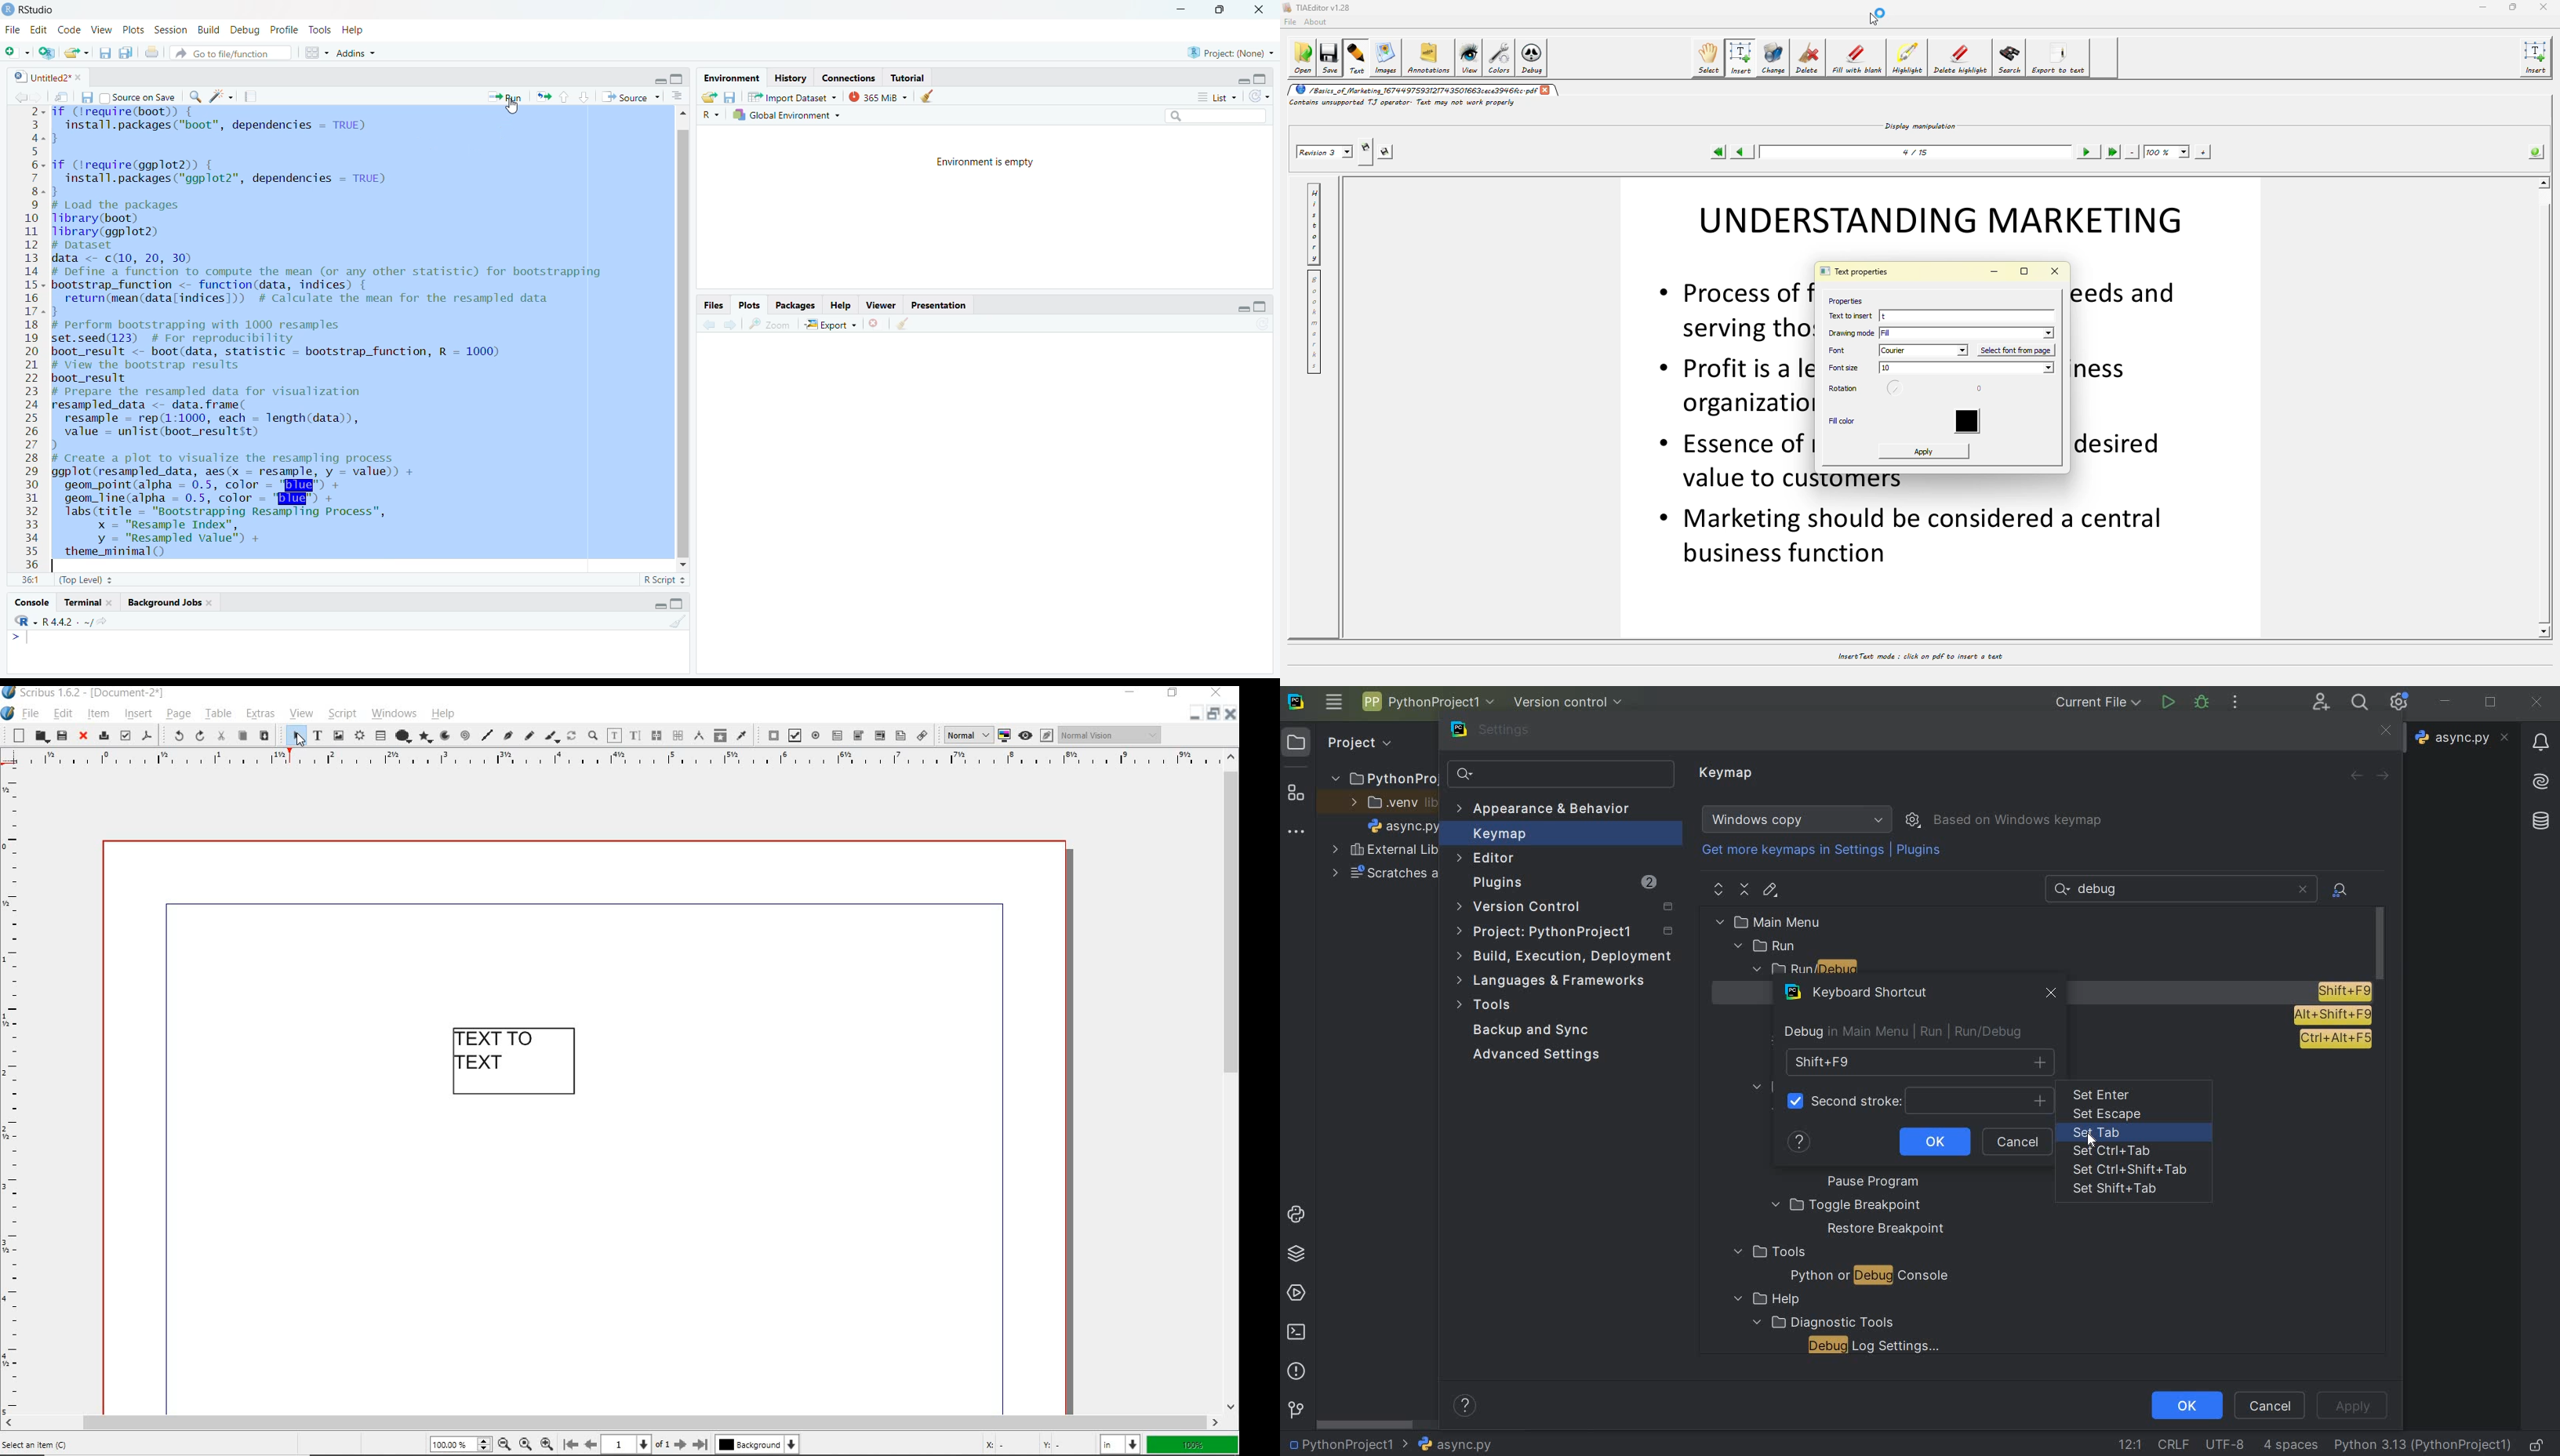 The width and height of the screenshot is (2576, 1456). I want to click on line, so click(486, 737).